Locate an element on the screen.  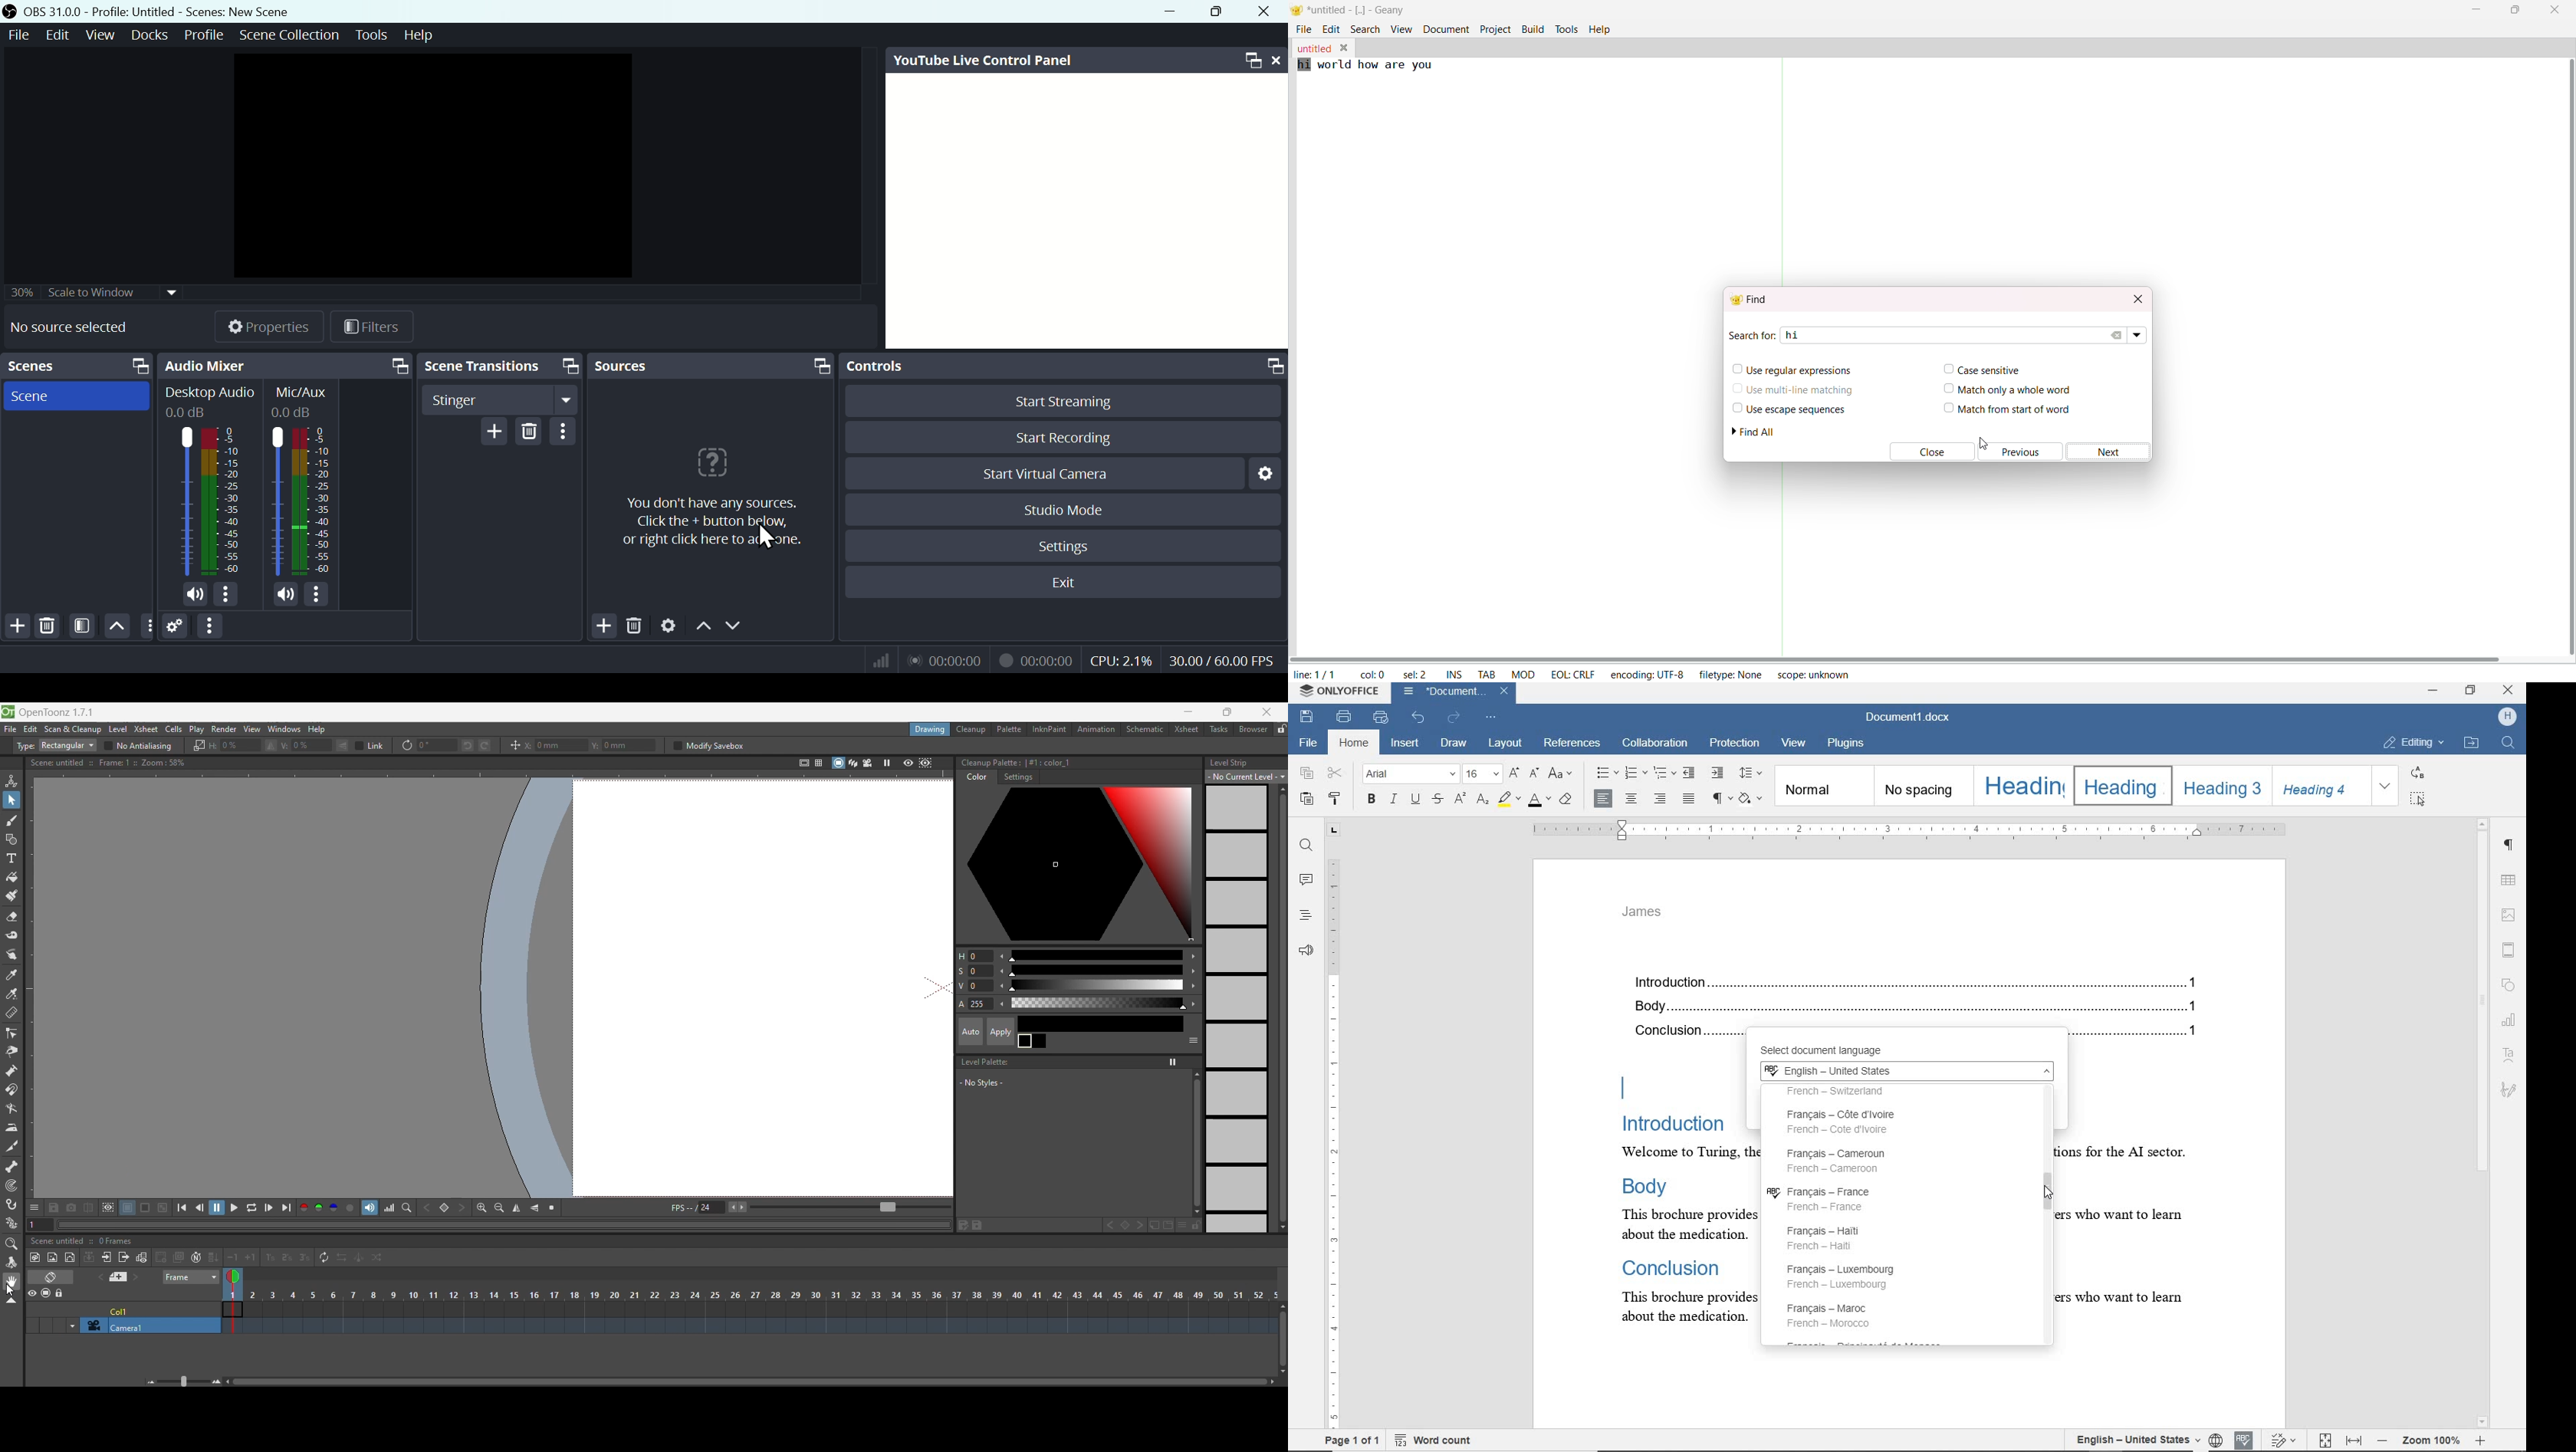
Settings is located at coordinates (1062, 545).